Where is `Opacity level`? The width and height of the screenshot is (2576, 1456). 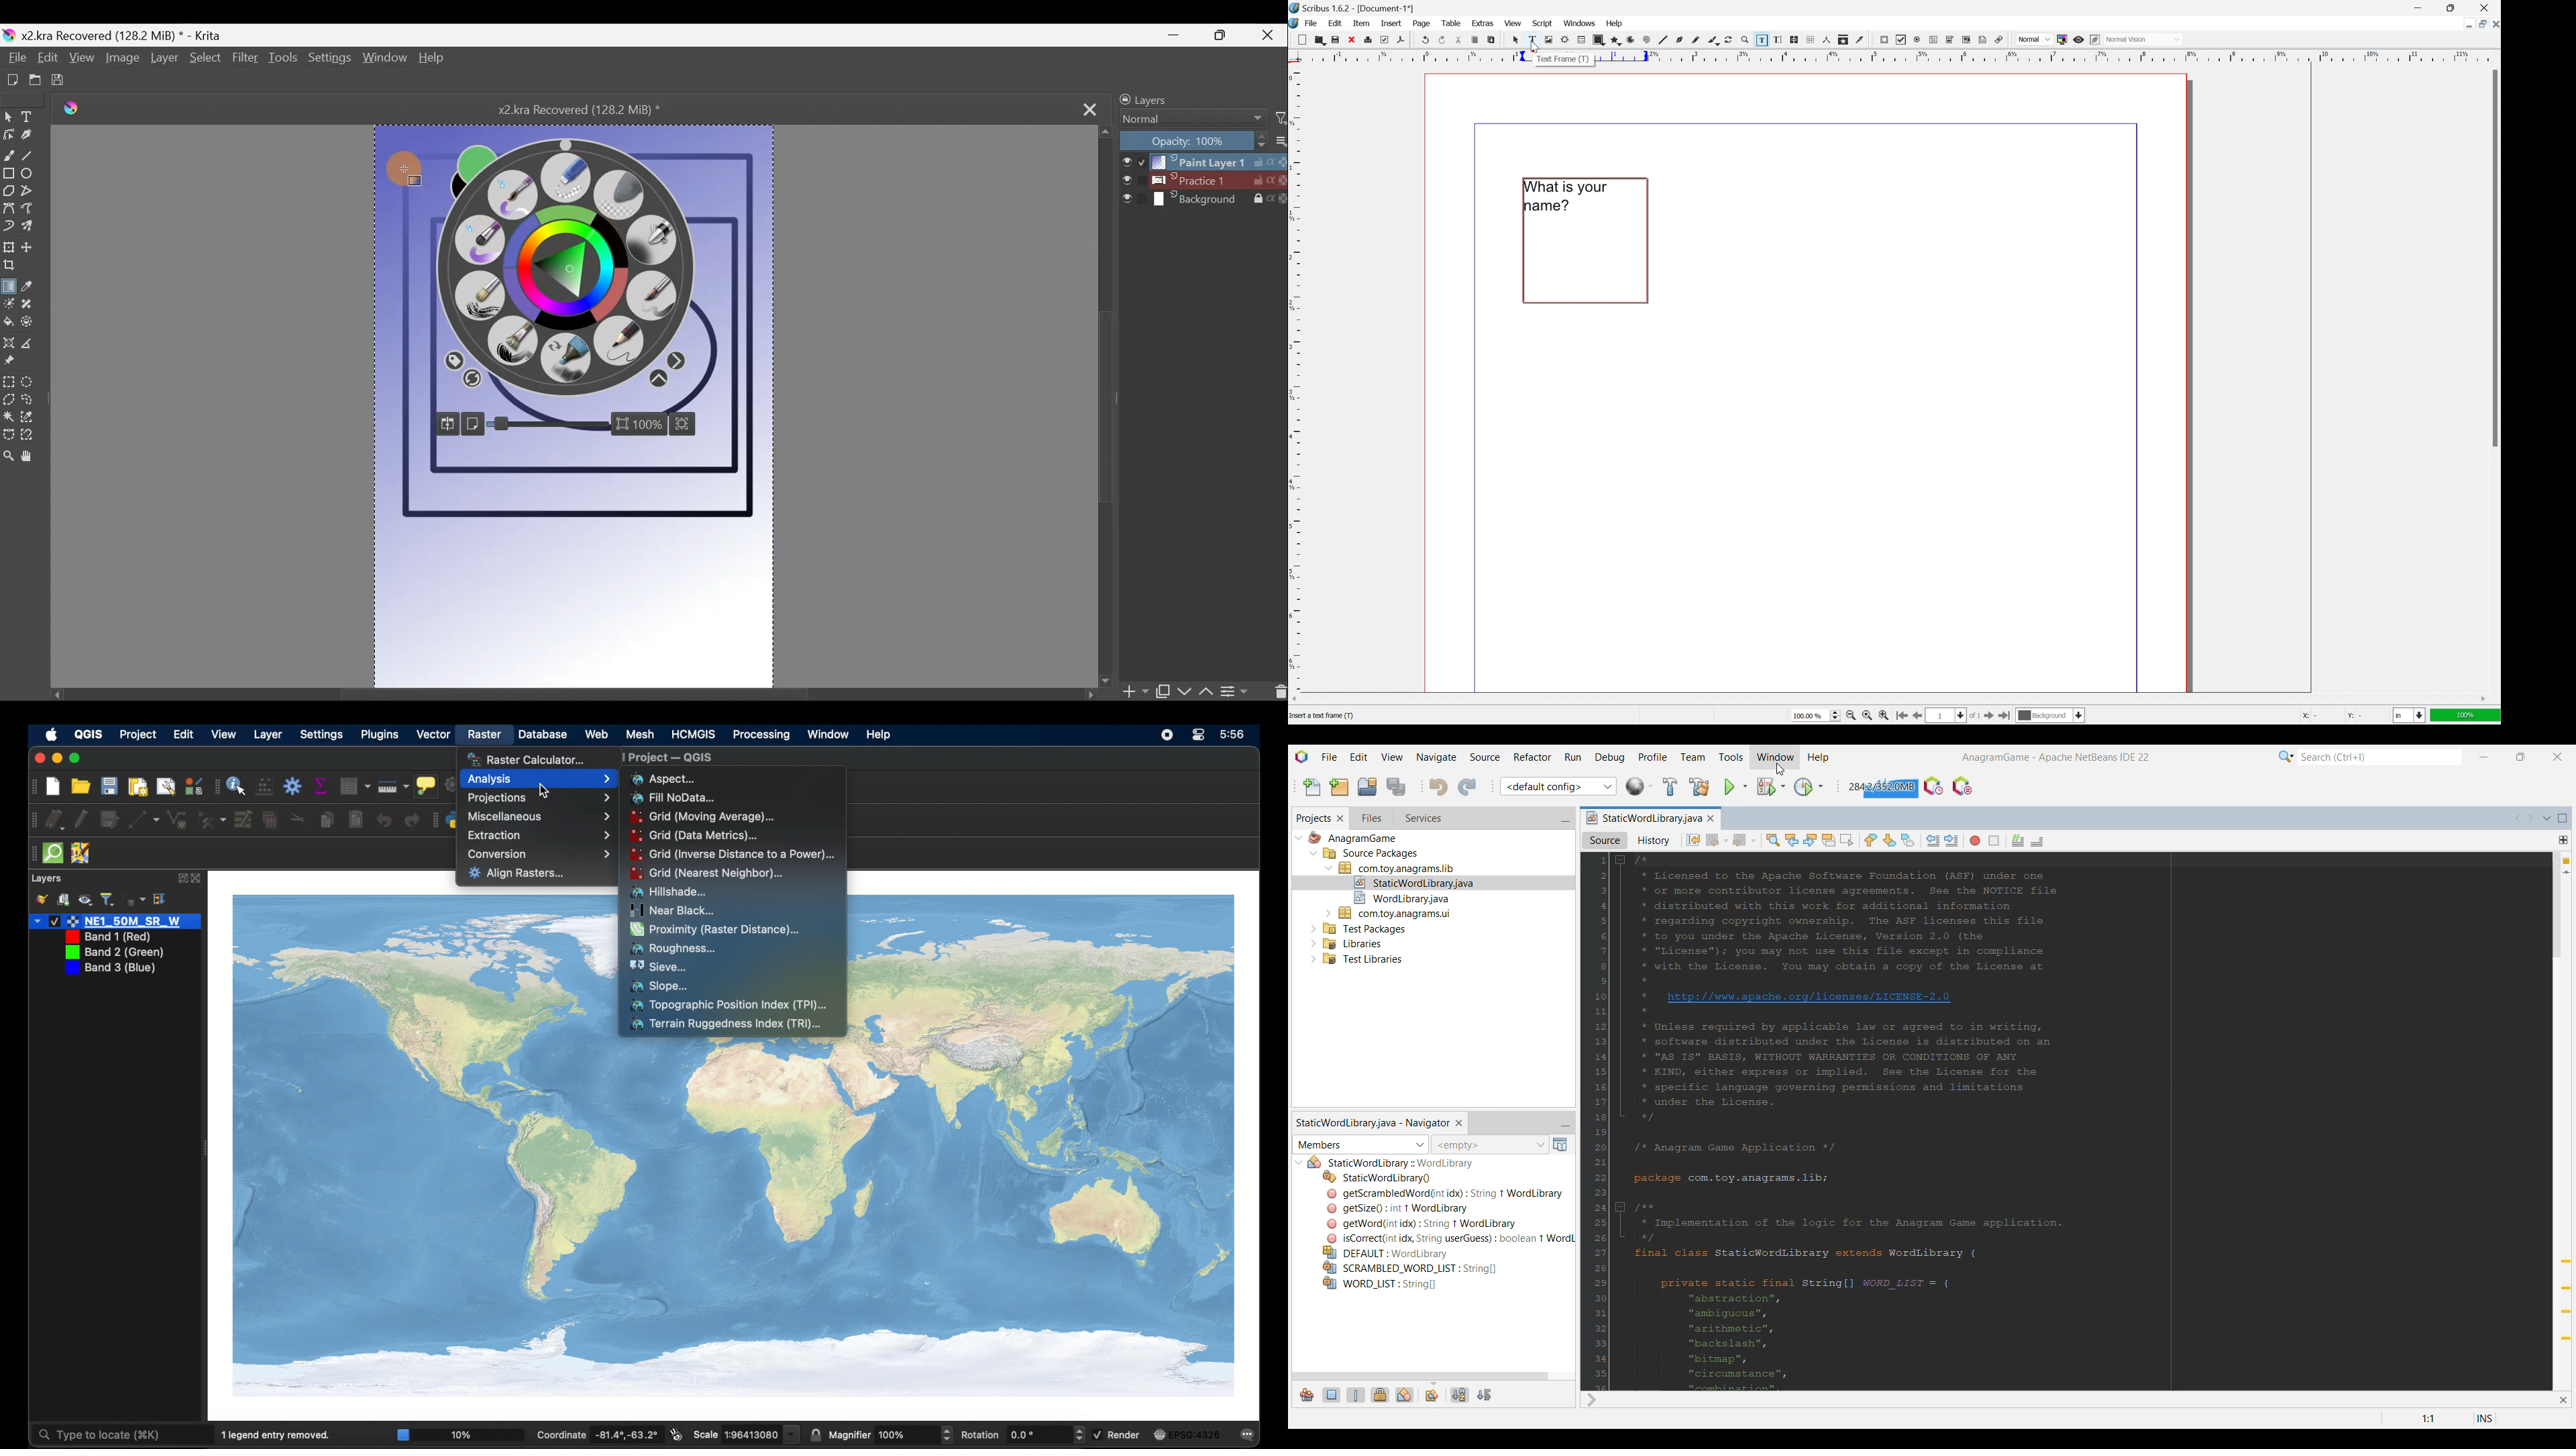 Opacity level is located at coordinates (1202, 140).